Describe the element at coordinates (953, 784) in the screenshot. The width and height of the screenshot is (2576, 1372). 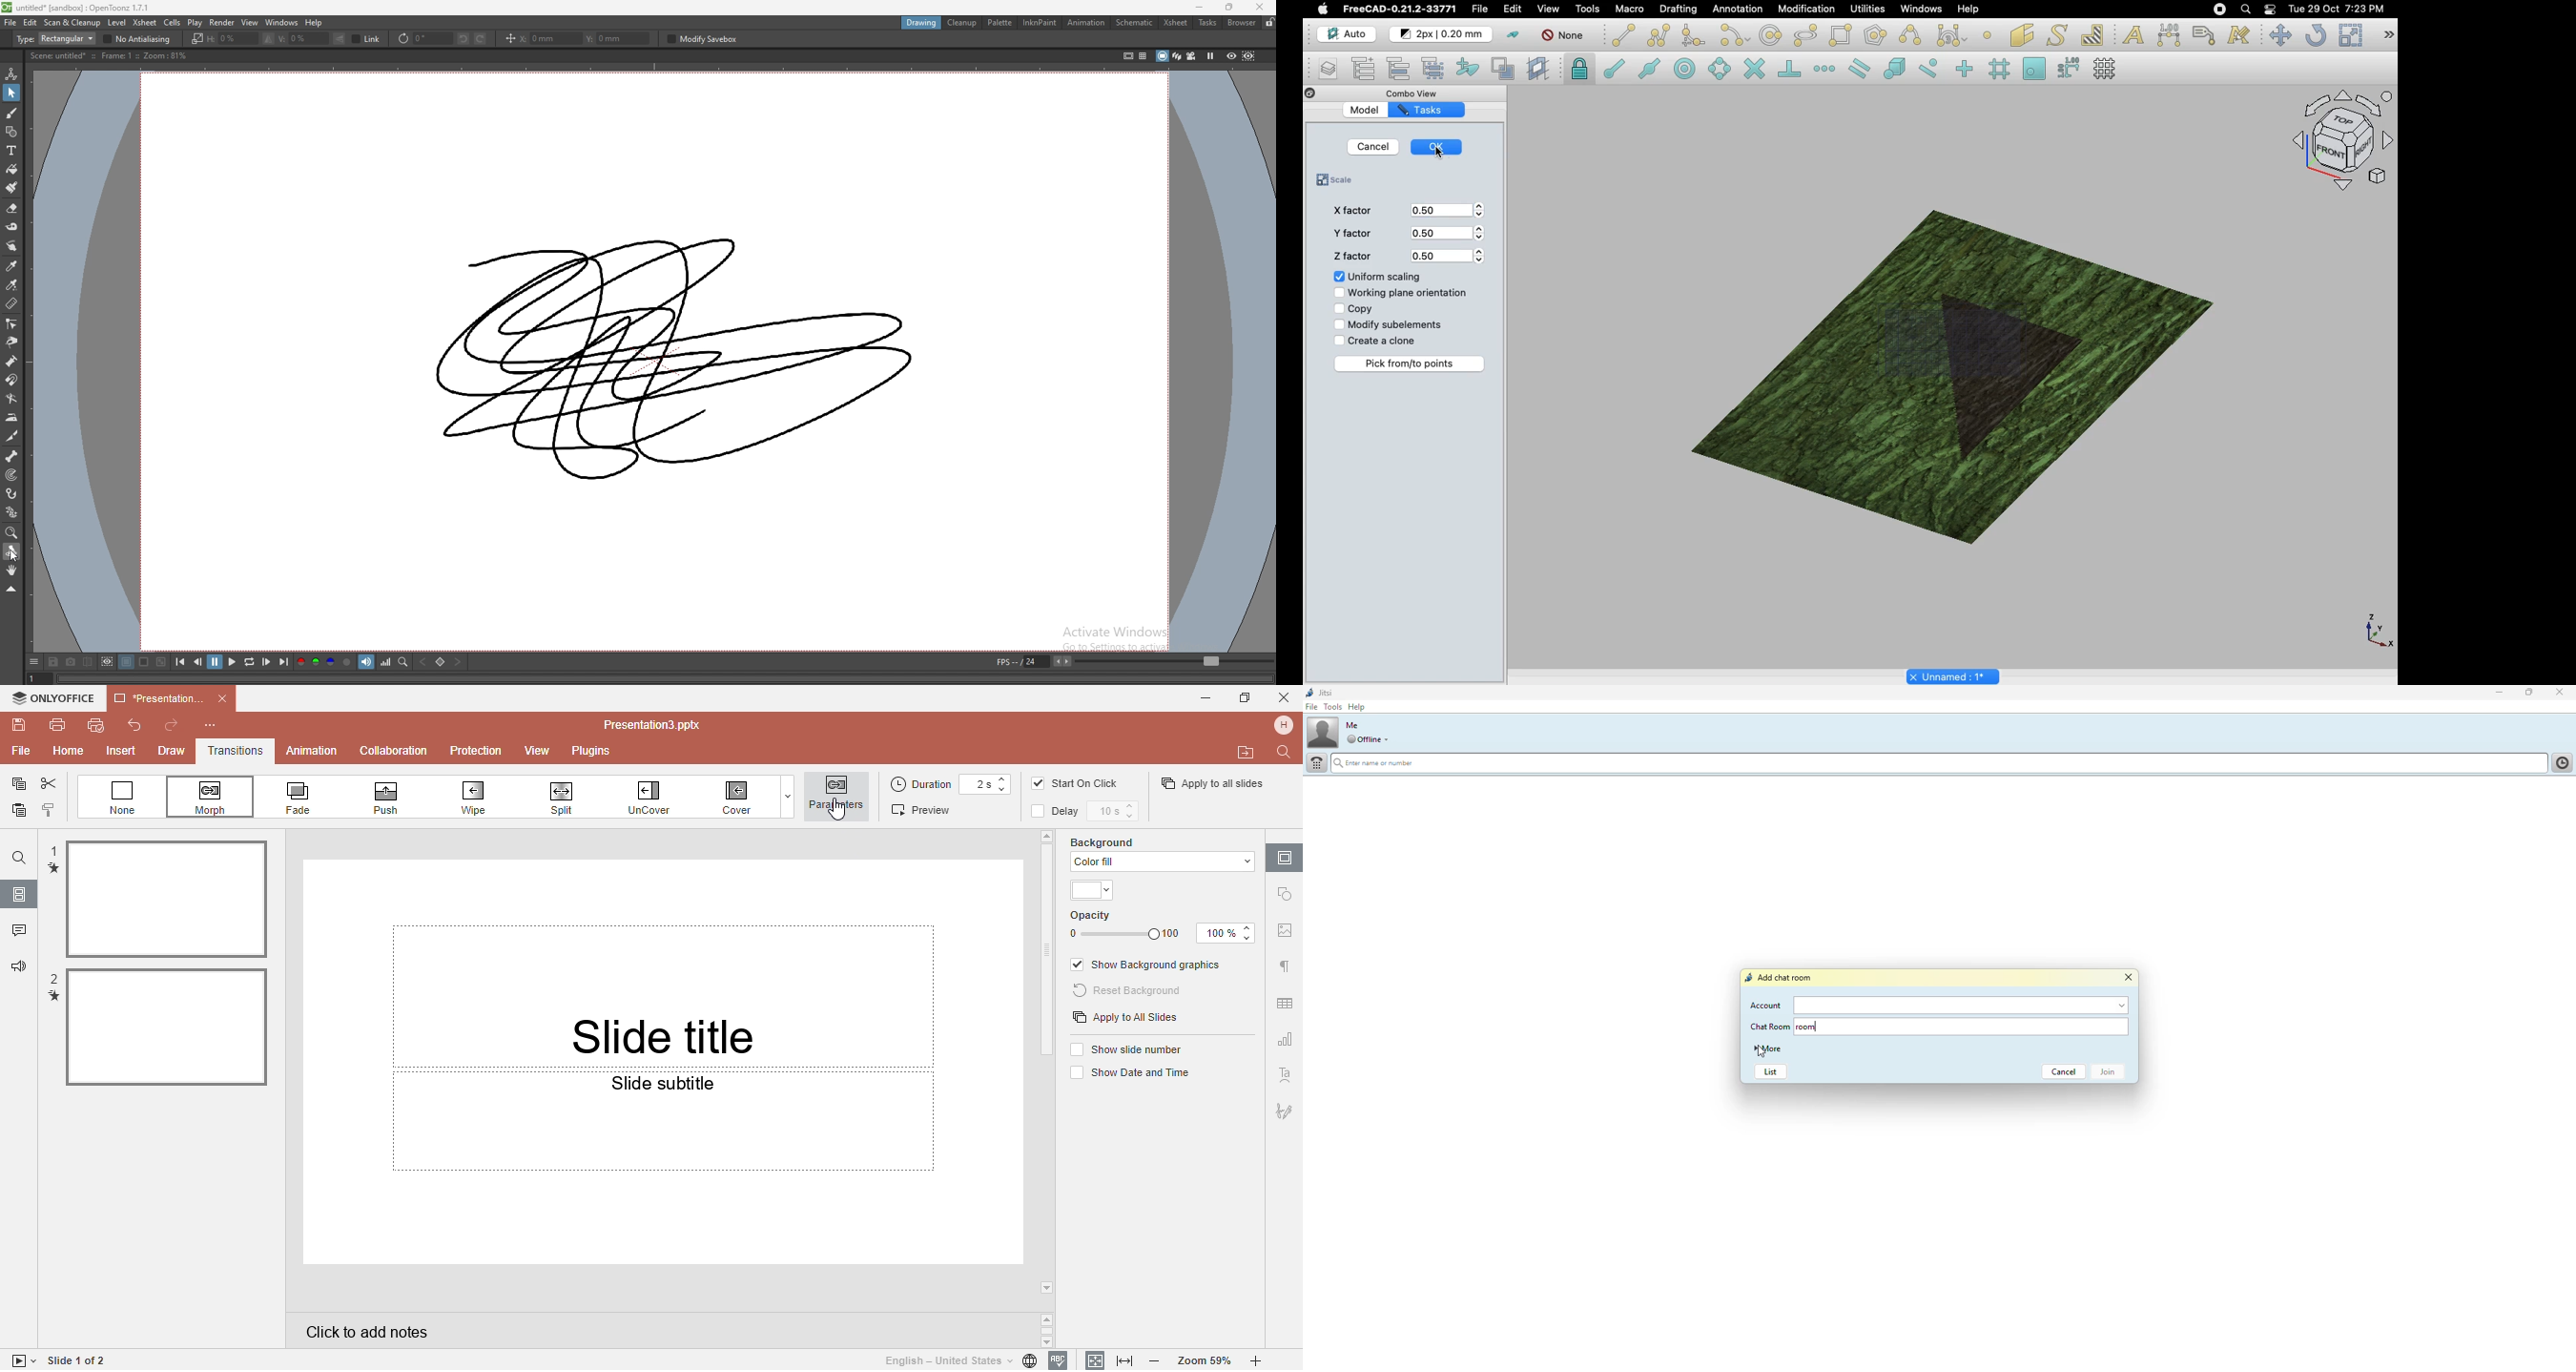
I see `Duration` at that location.